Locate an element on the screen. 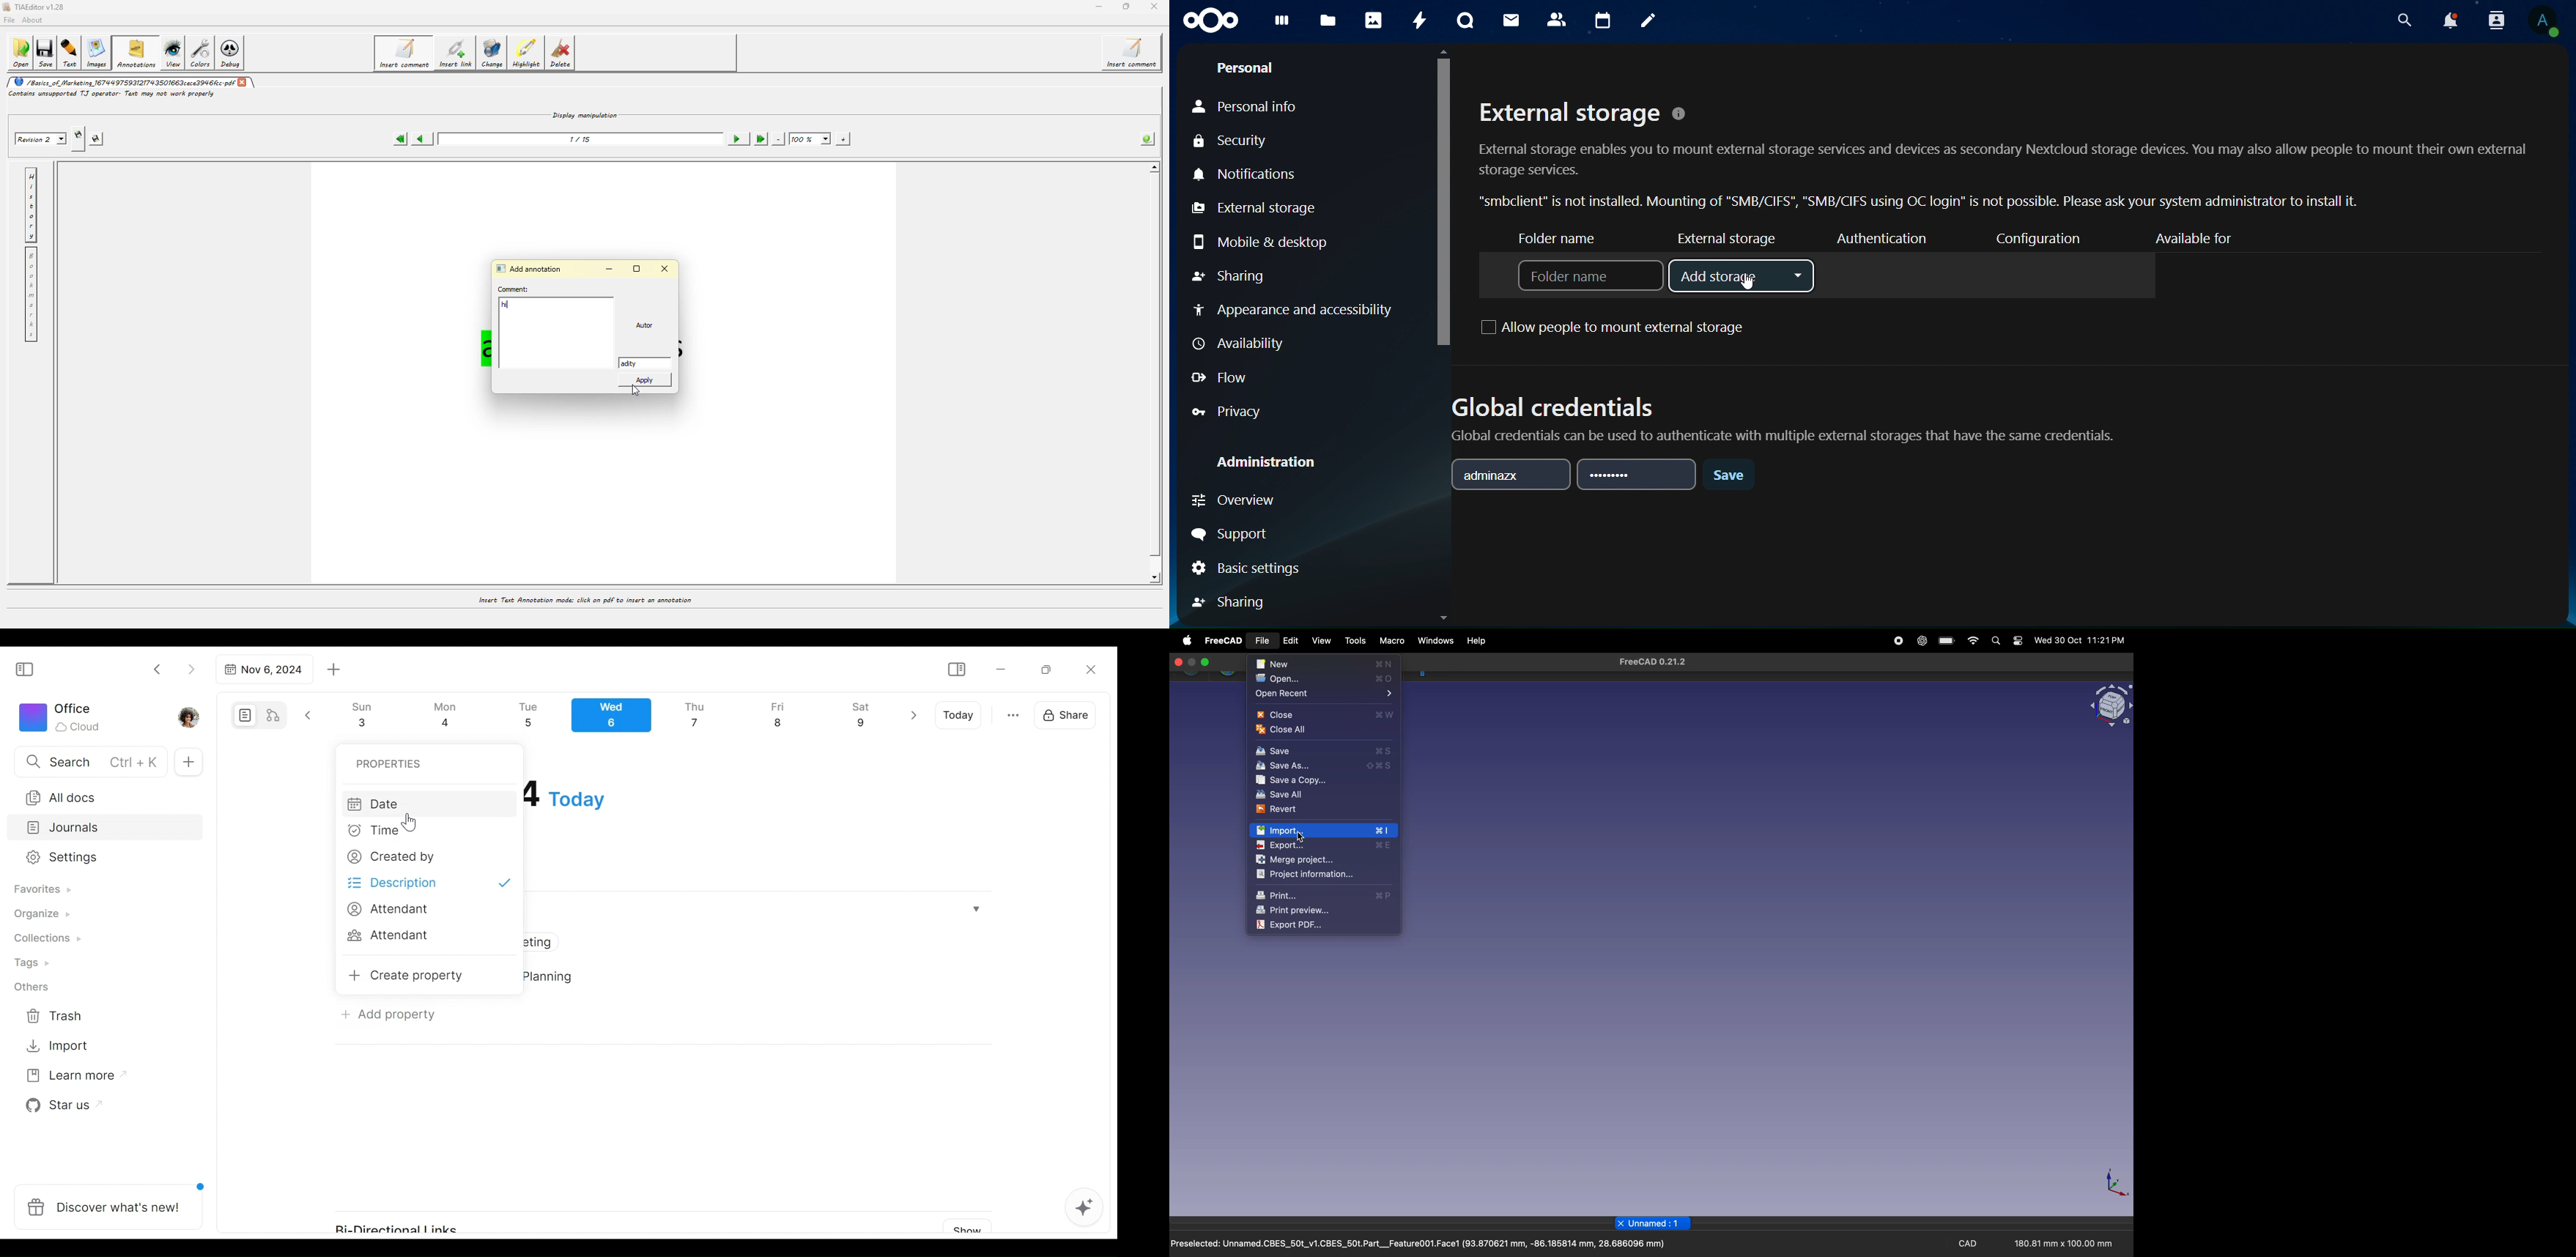  adminazx is located at coordinates (1511, 472).